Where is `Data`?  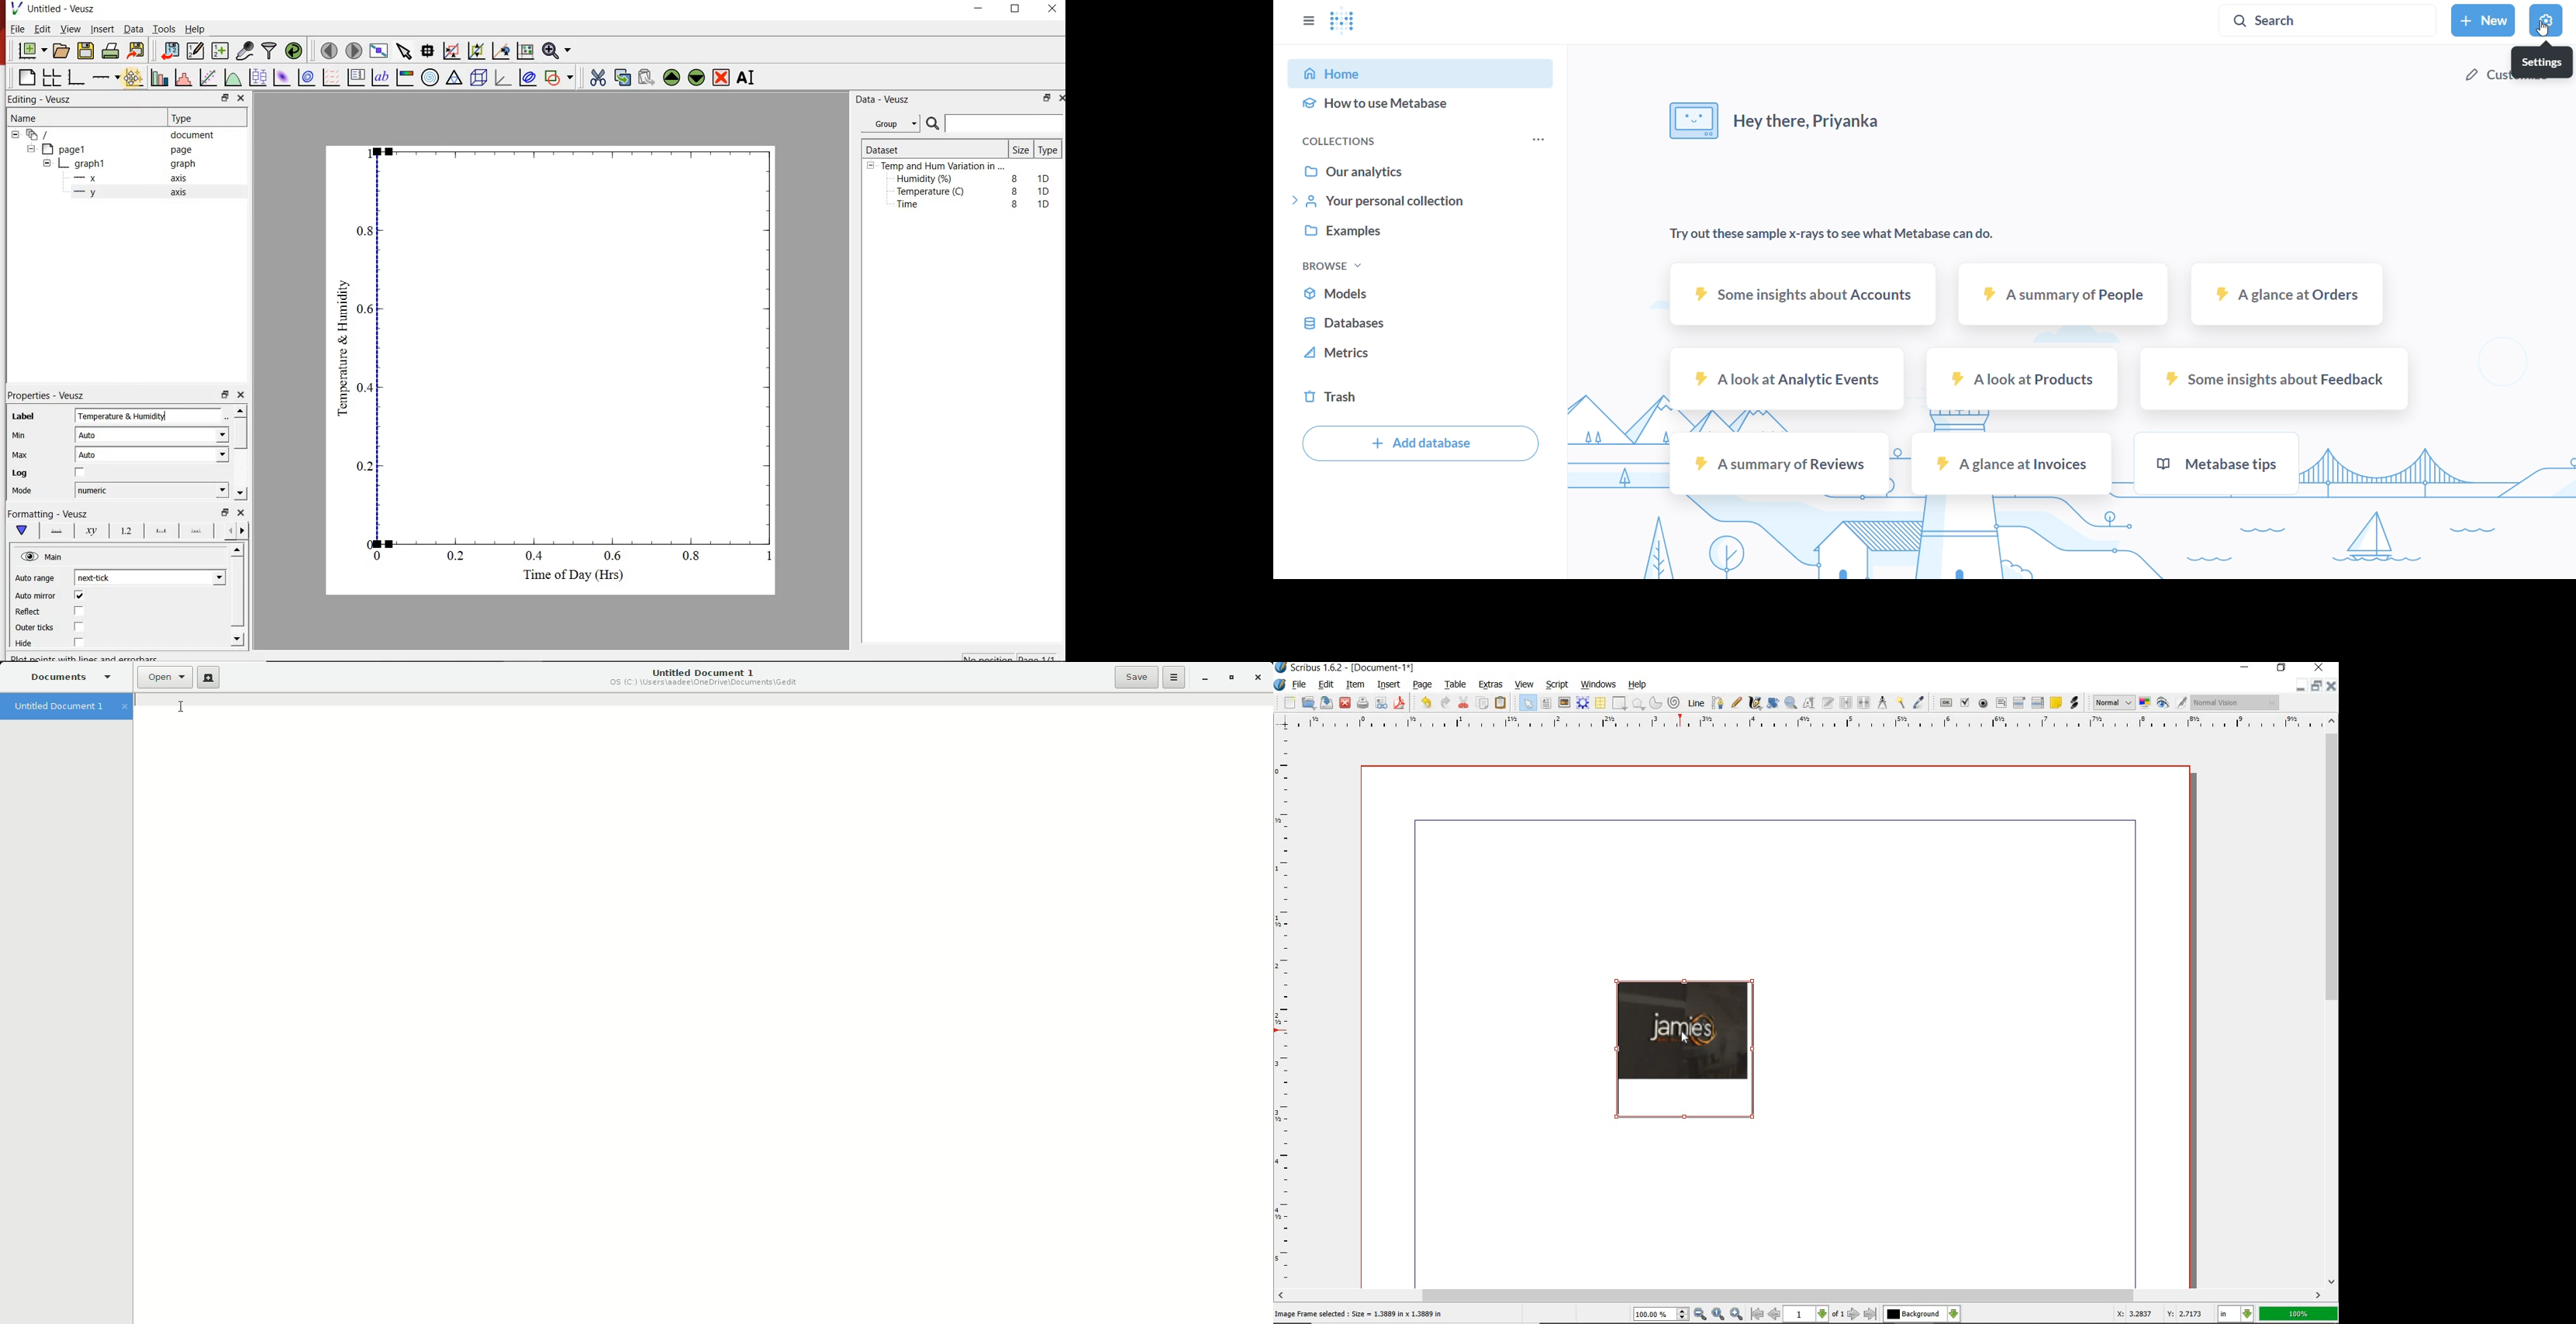
Data is located at coordinates (131, 29).